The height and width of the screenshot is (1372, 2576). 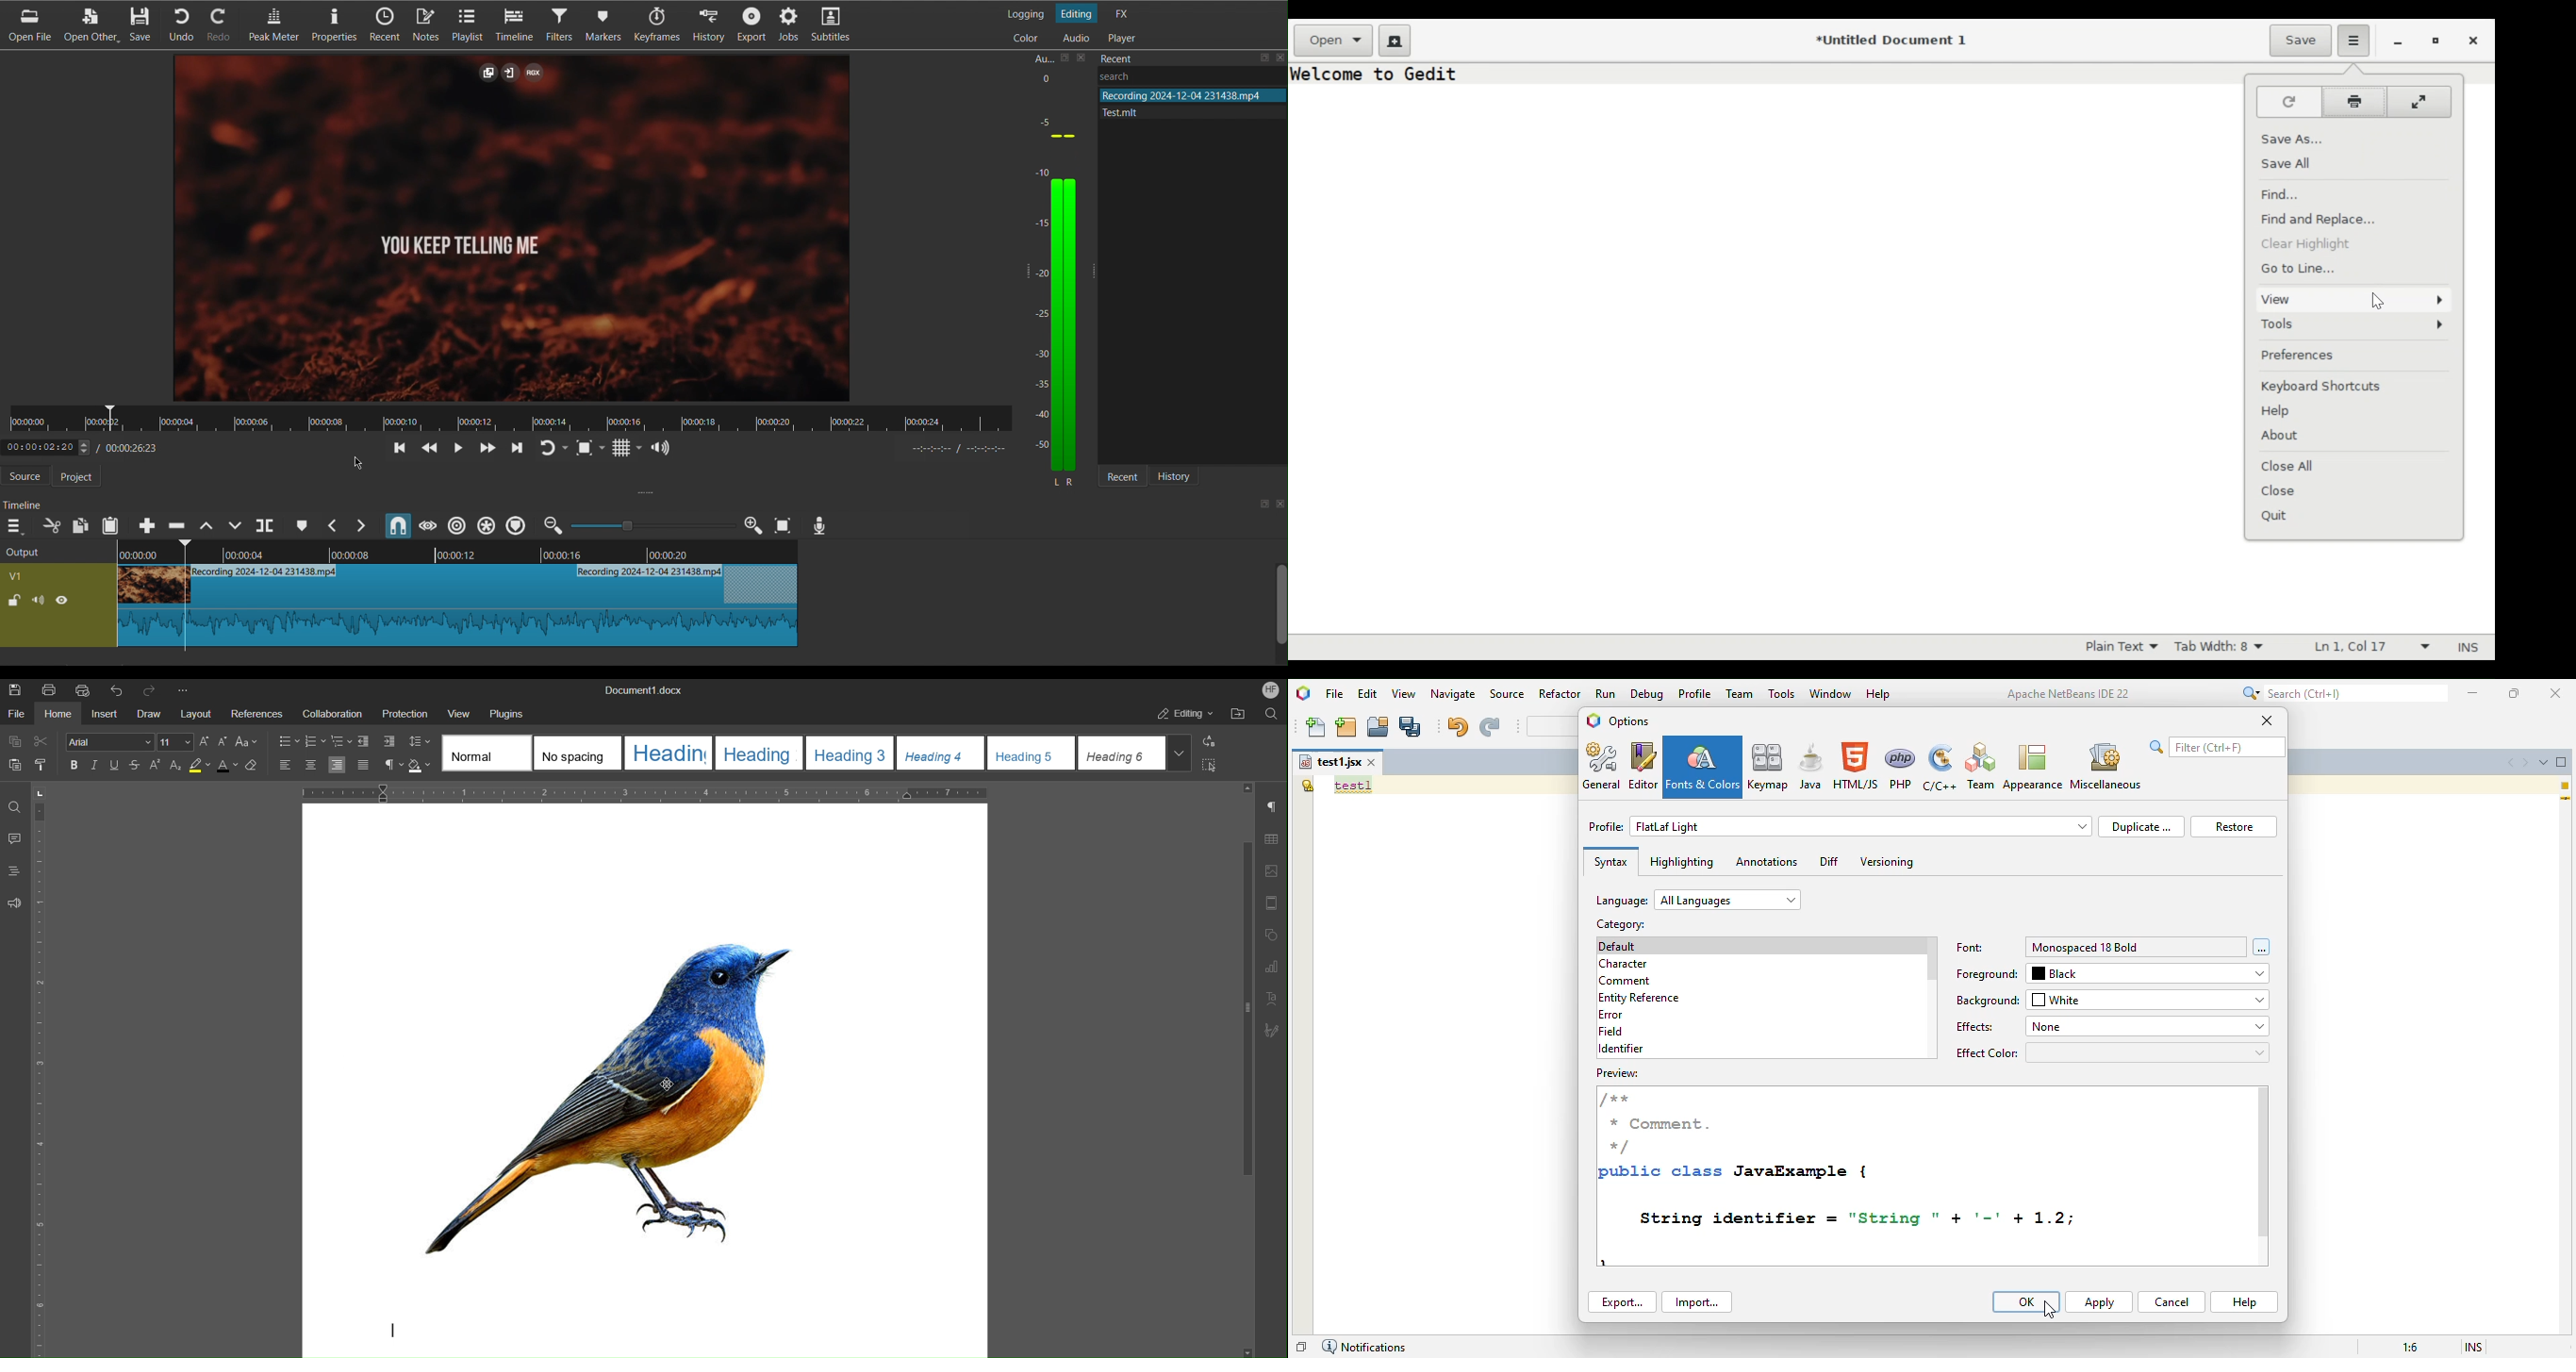 I want to click on Protection, so click(x=399, y=711).